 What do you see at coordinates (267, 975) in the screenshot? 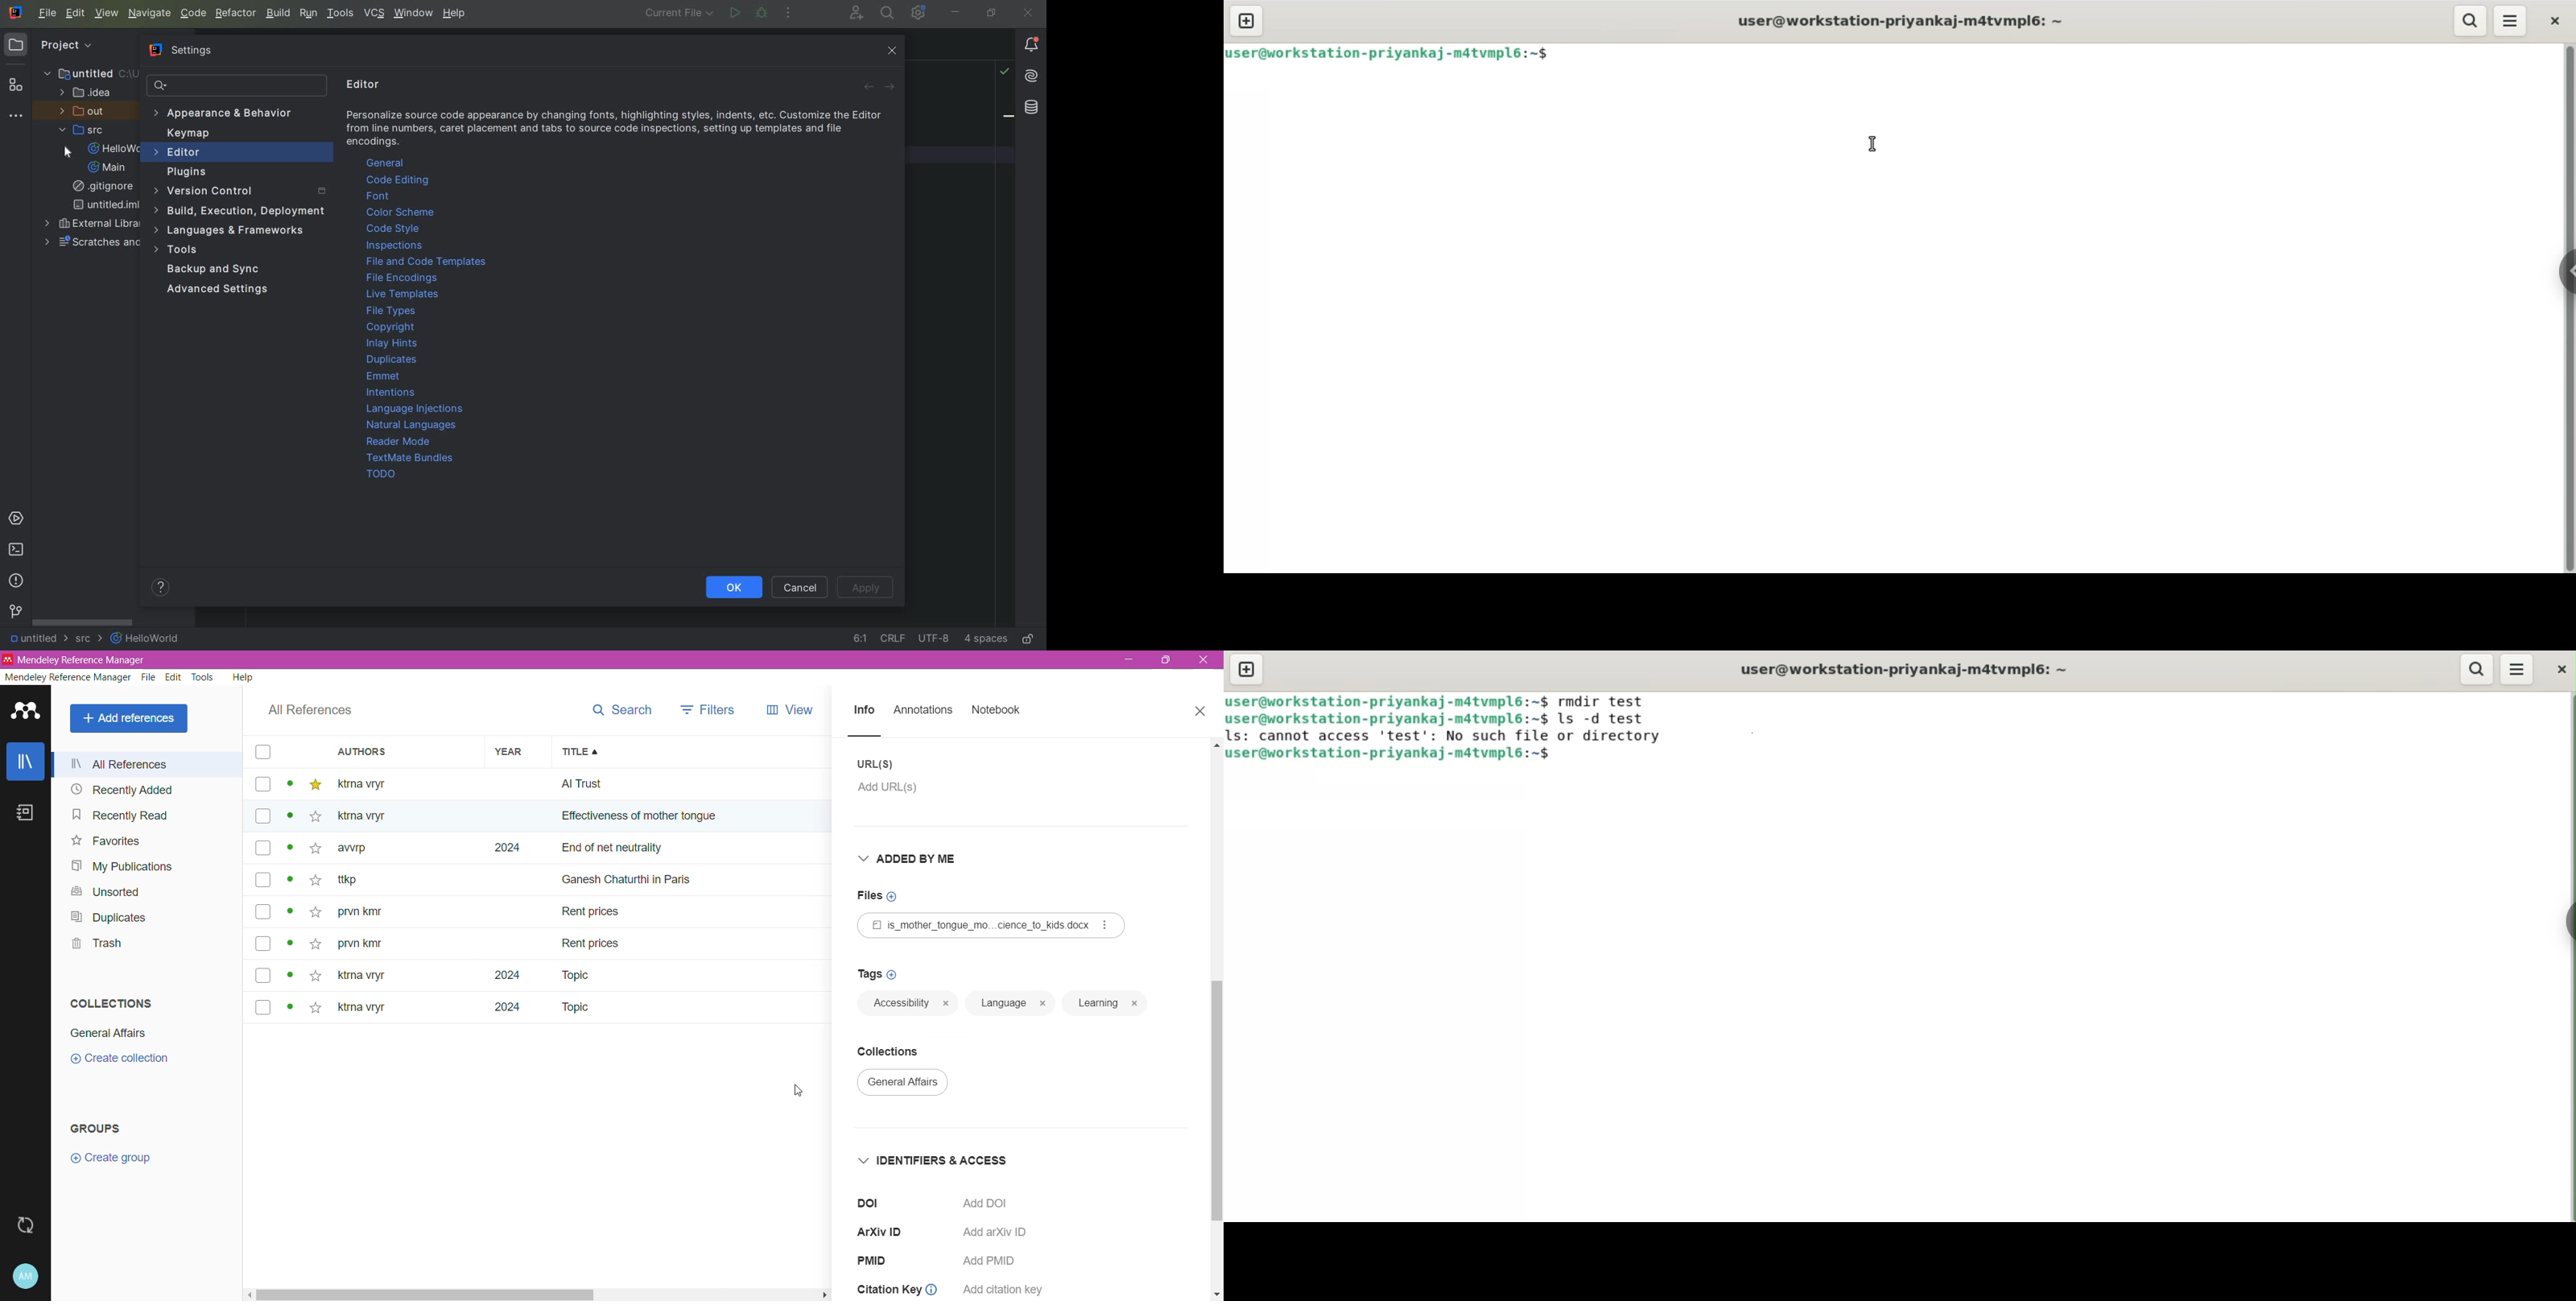
I see `box` at bounding box center [267, 975].